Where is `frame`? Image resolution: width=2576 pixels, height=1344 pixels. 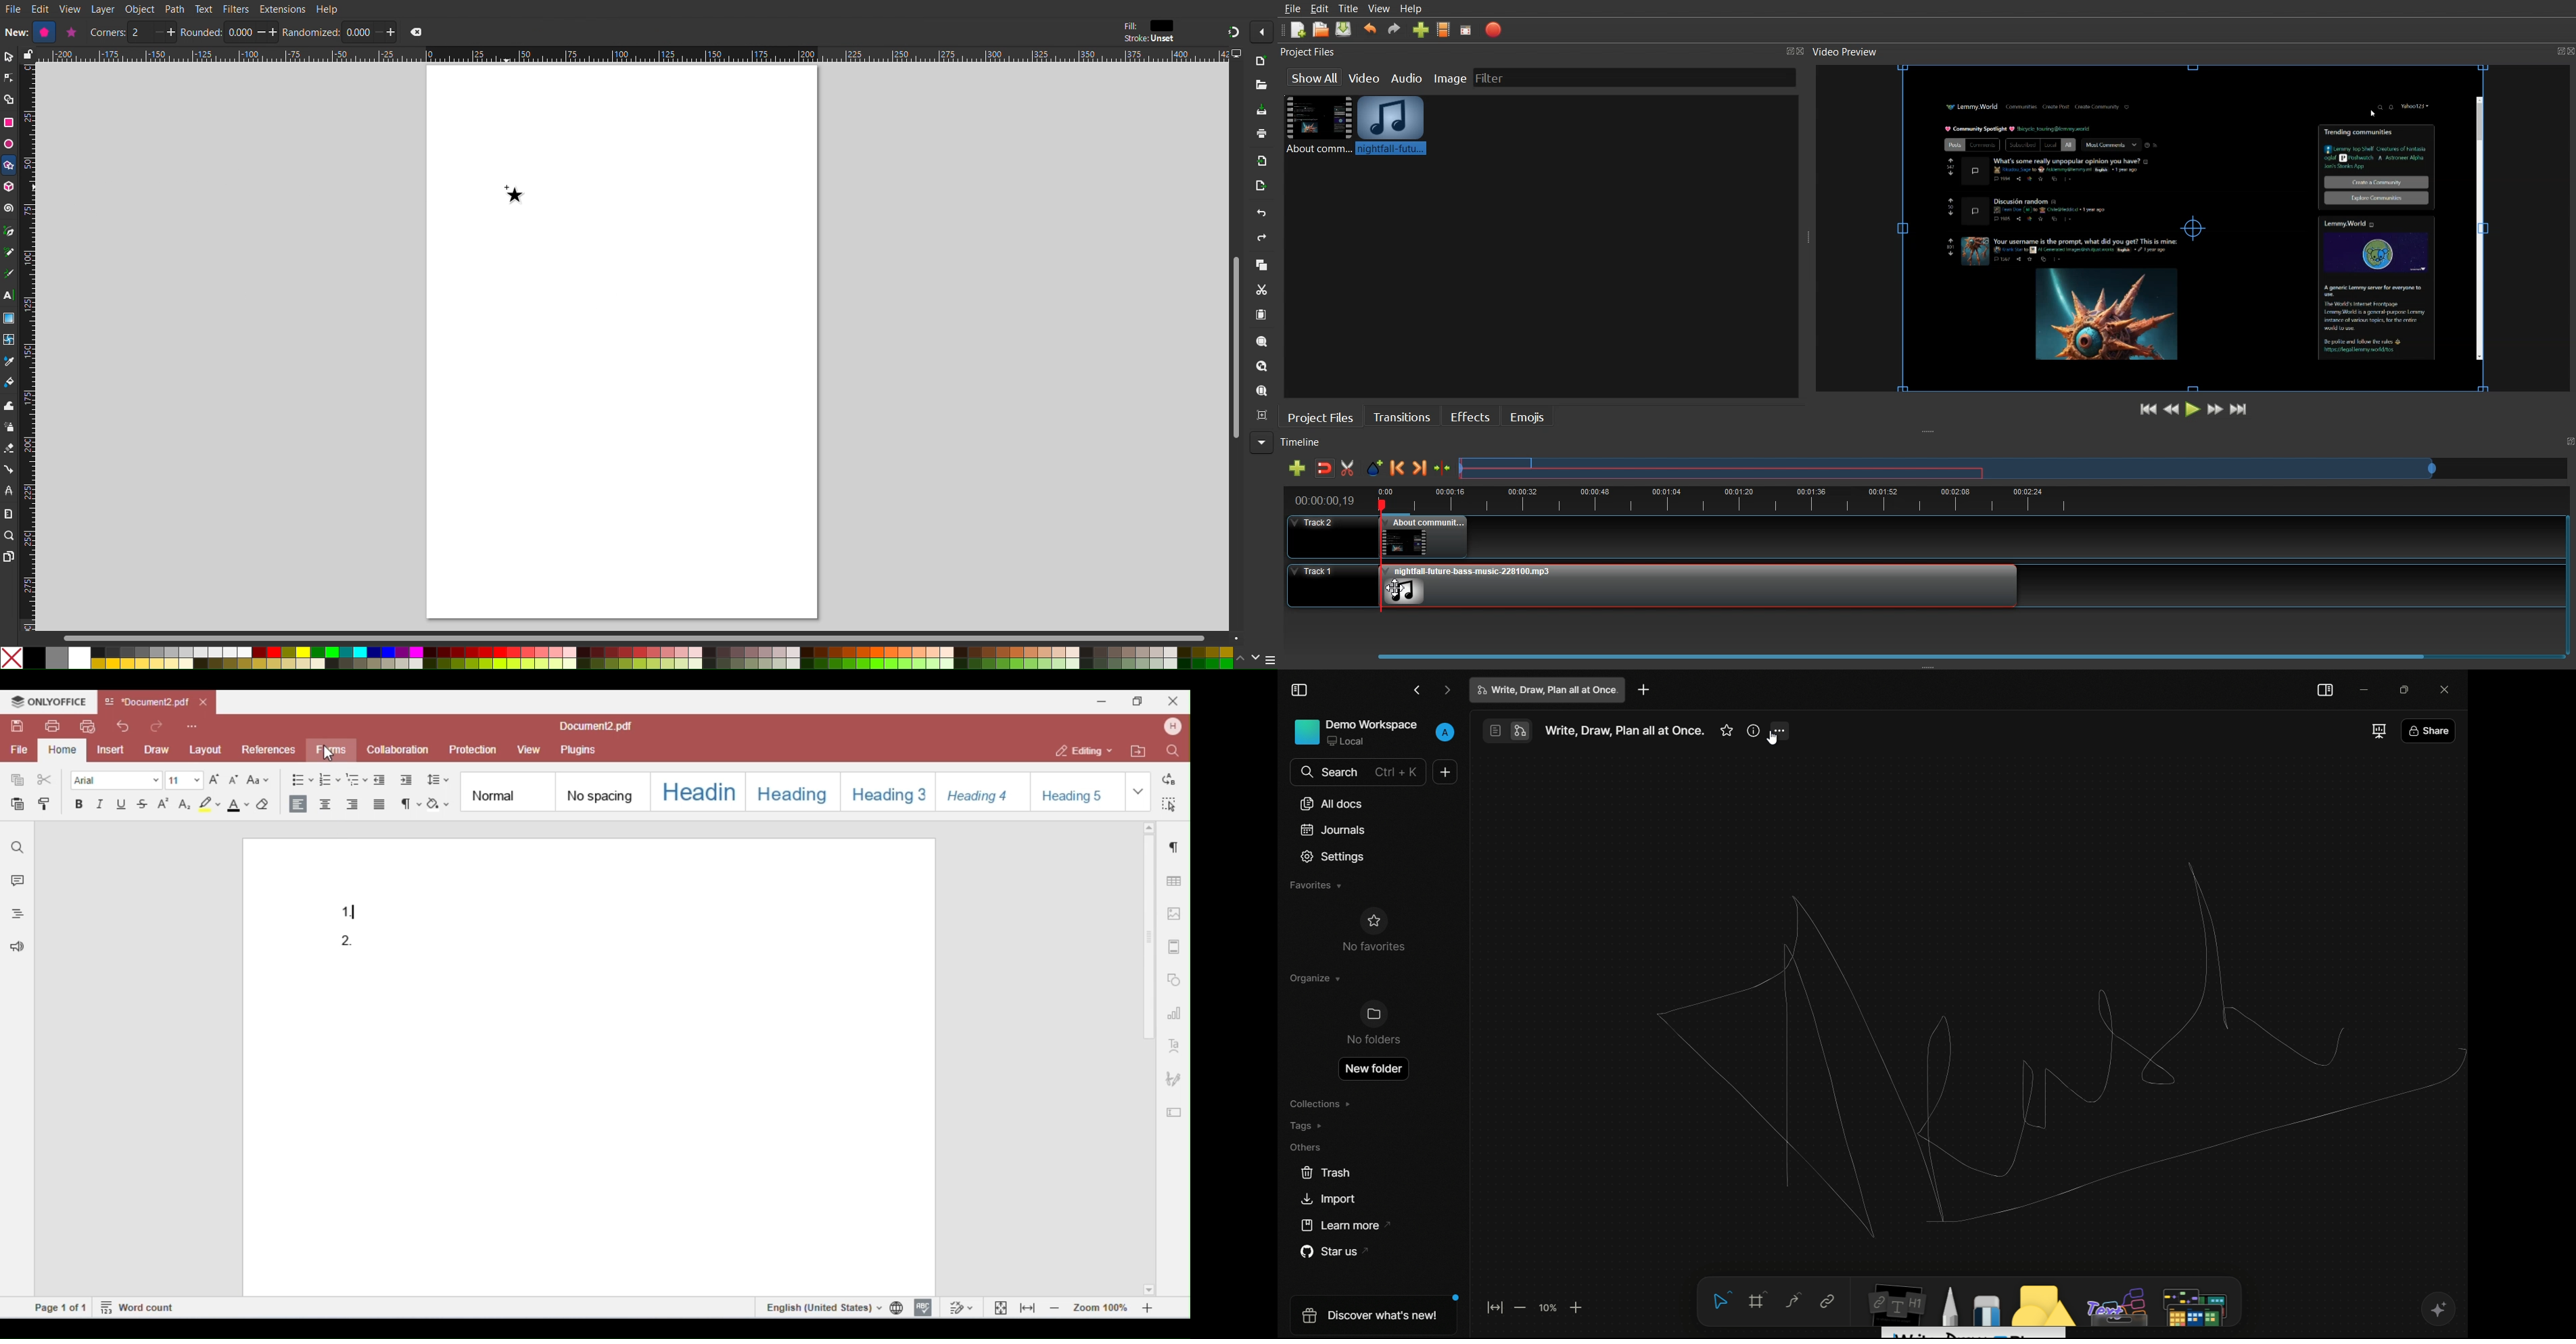 frame is located at coordinates (1756, 1302).